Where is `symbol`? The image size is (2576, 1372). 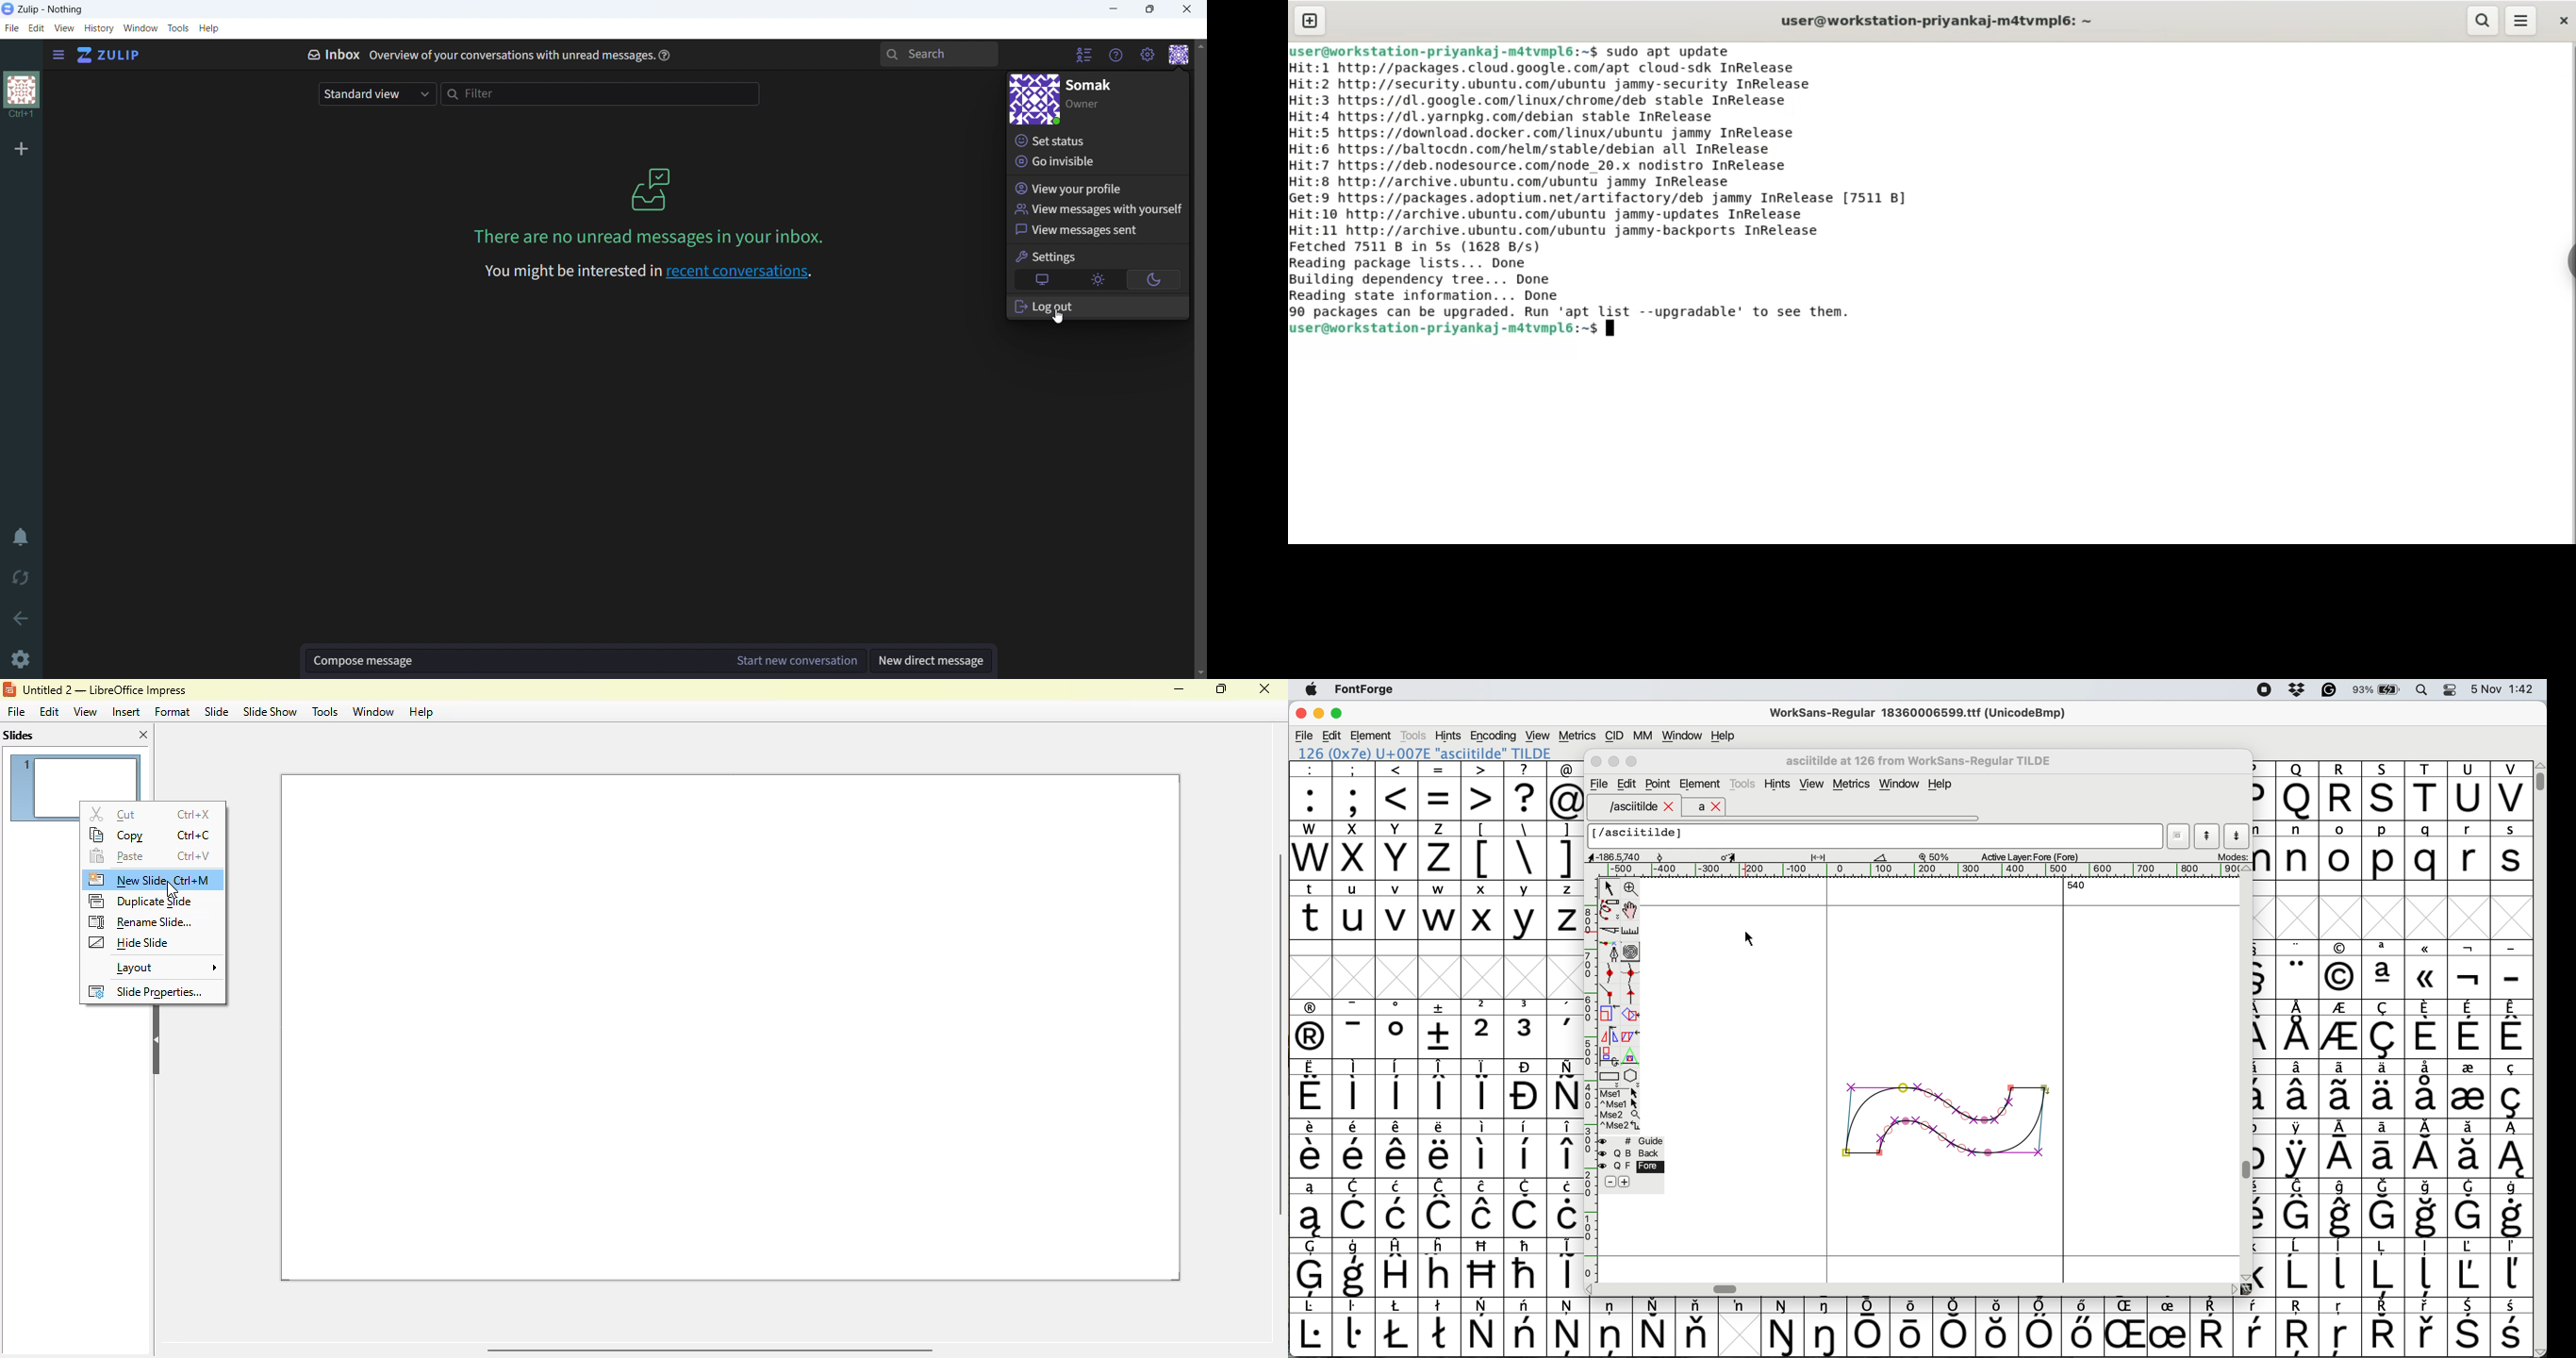 symbol is located at coordinates (2300, 1088).